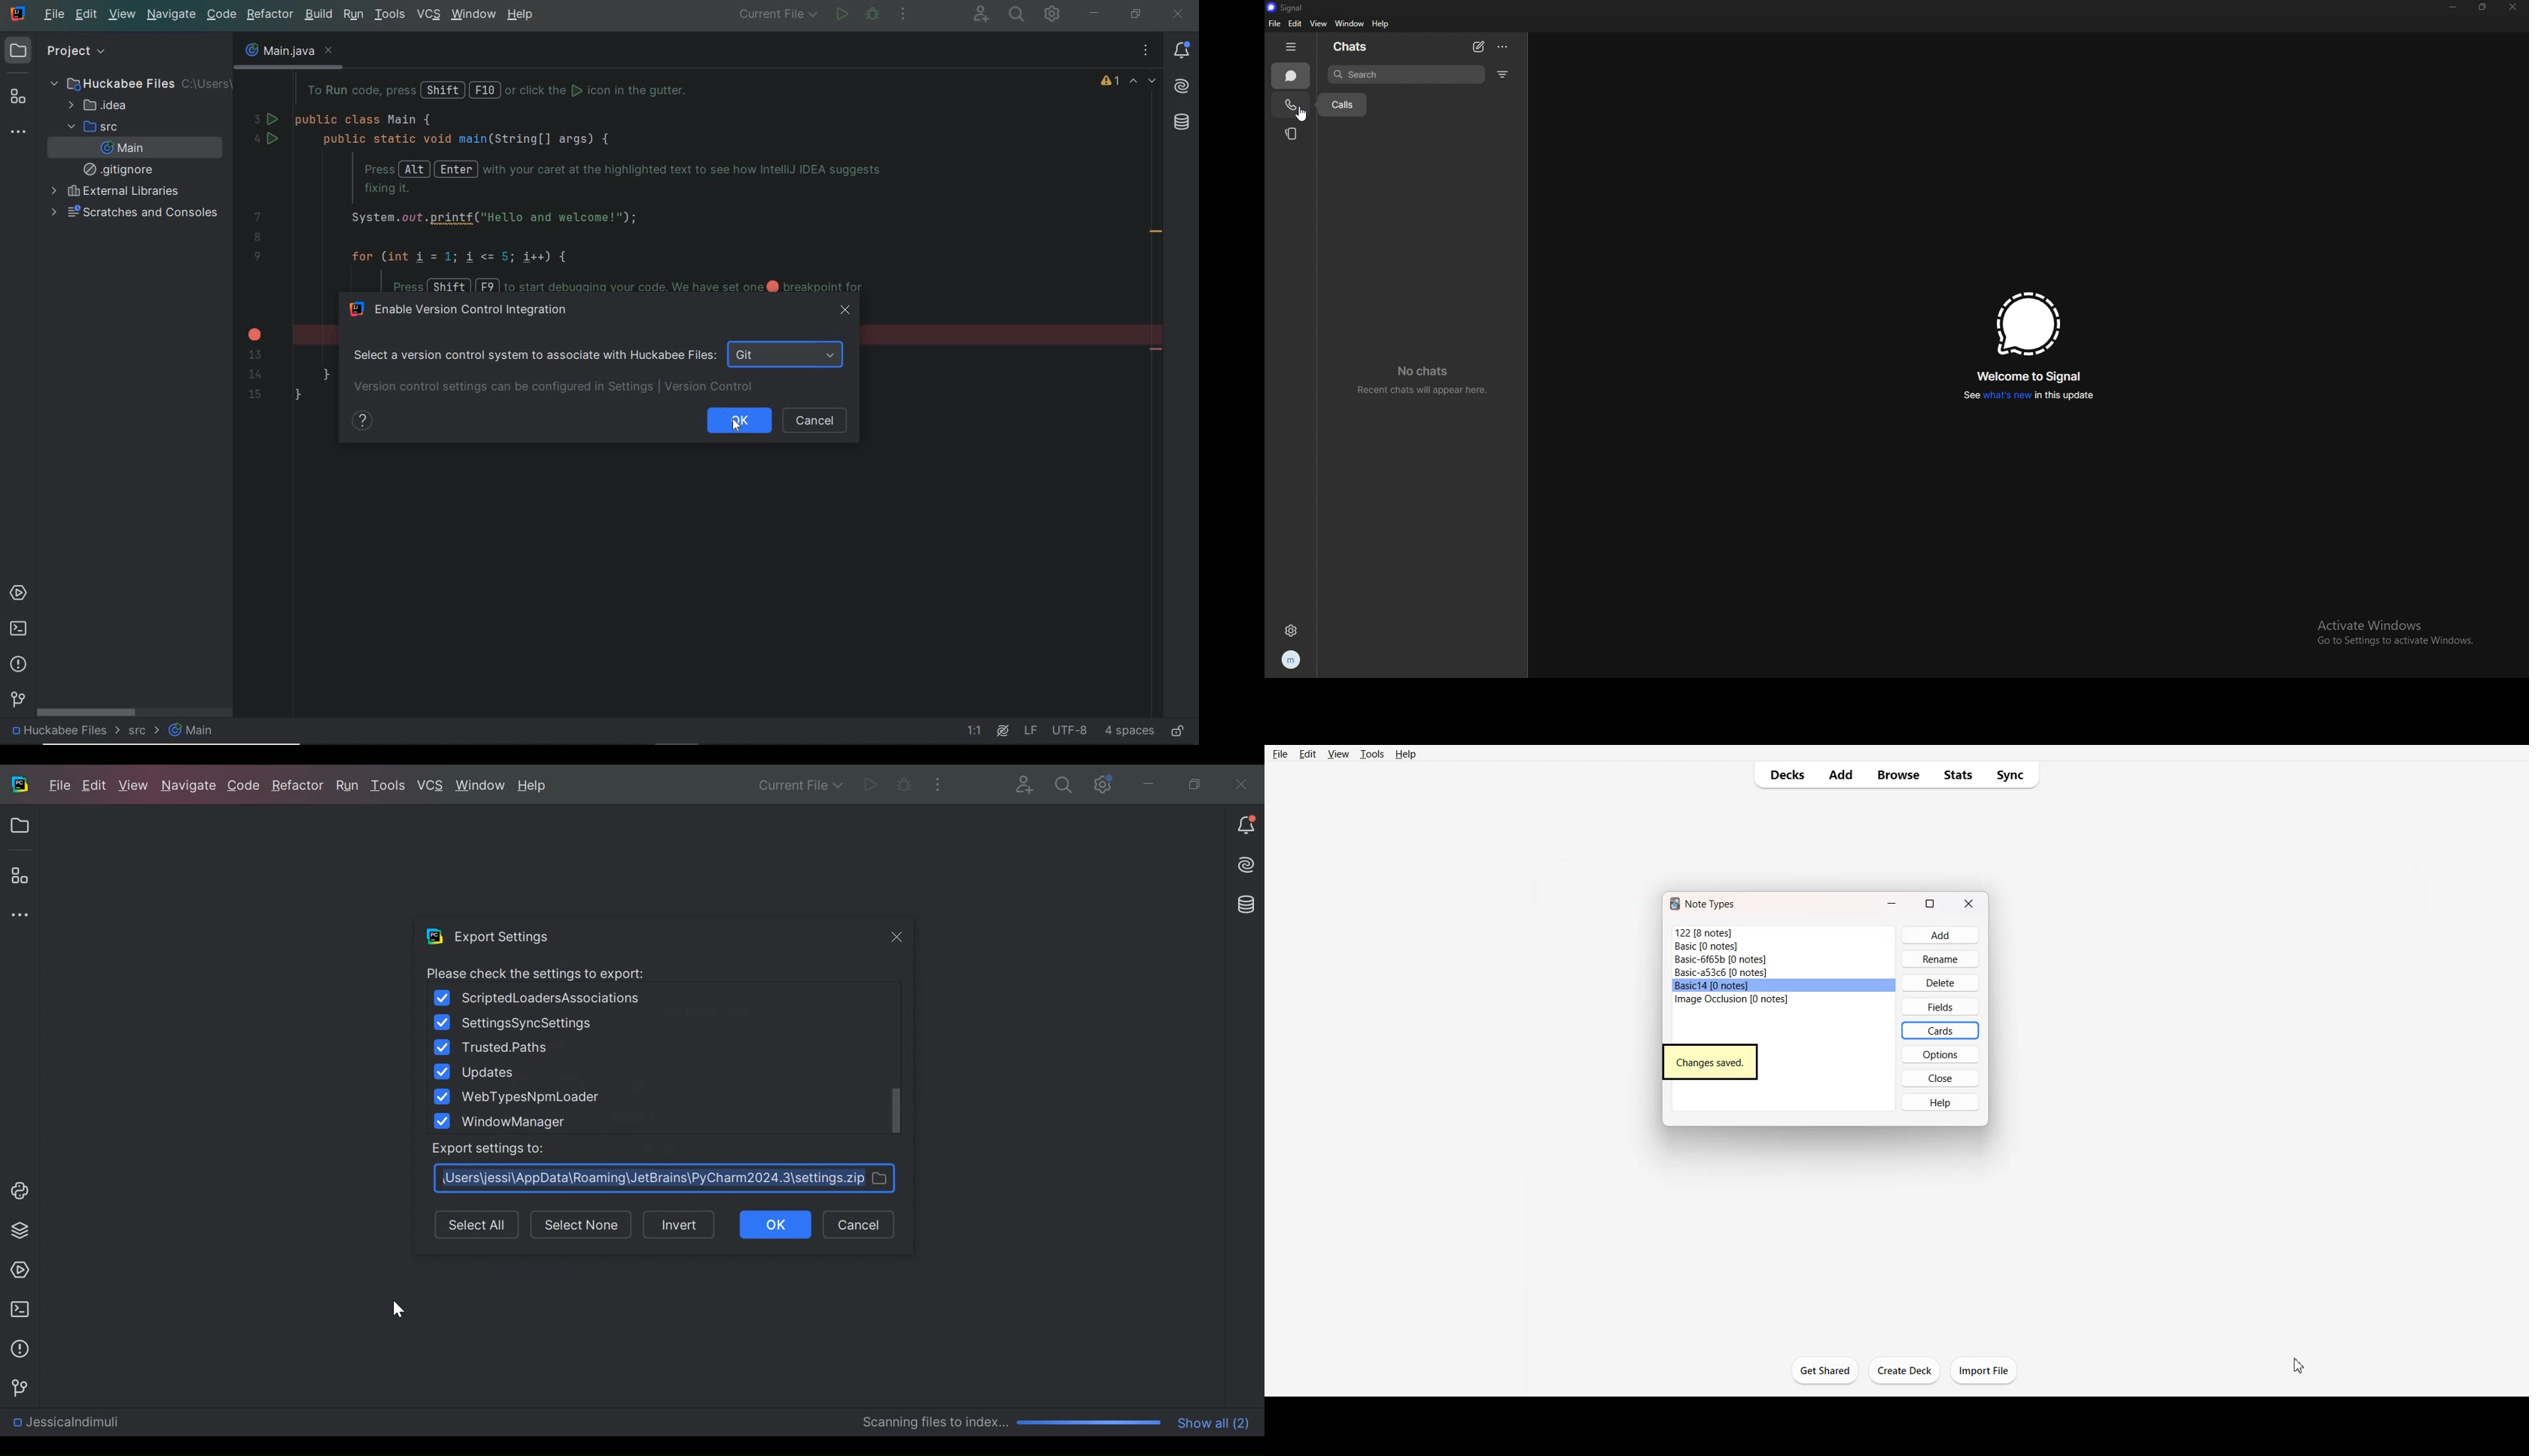 The image size is (2548, 1456). I want to click on More actions, so click(904, 16).